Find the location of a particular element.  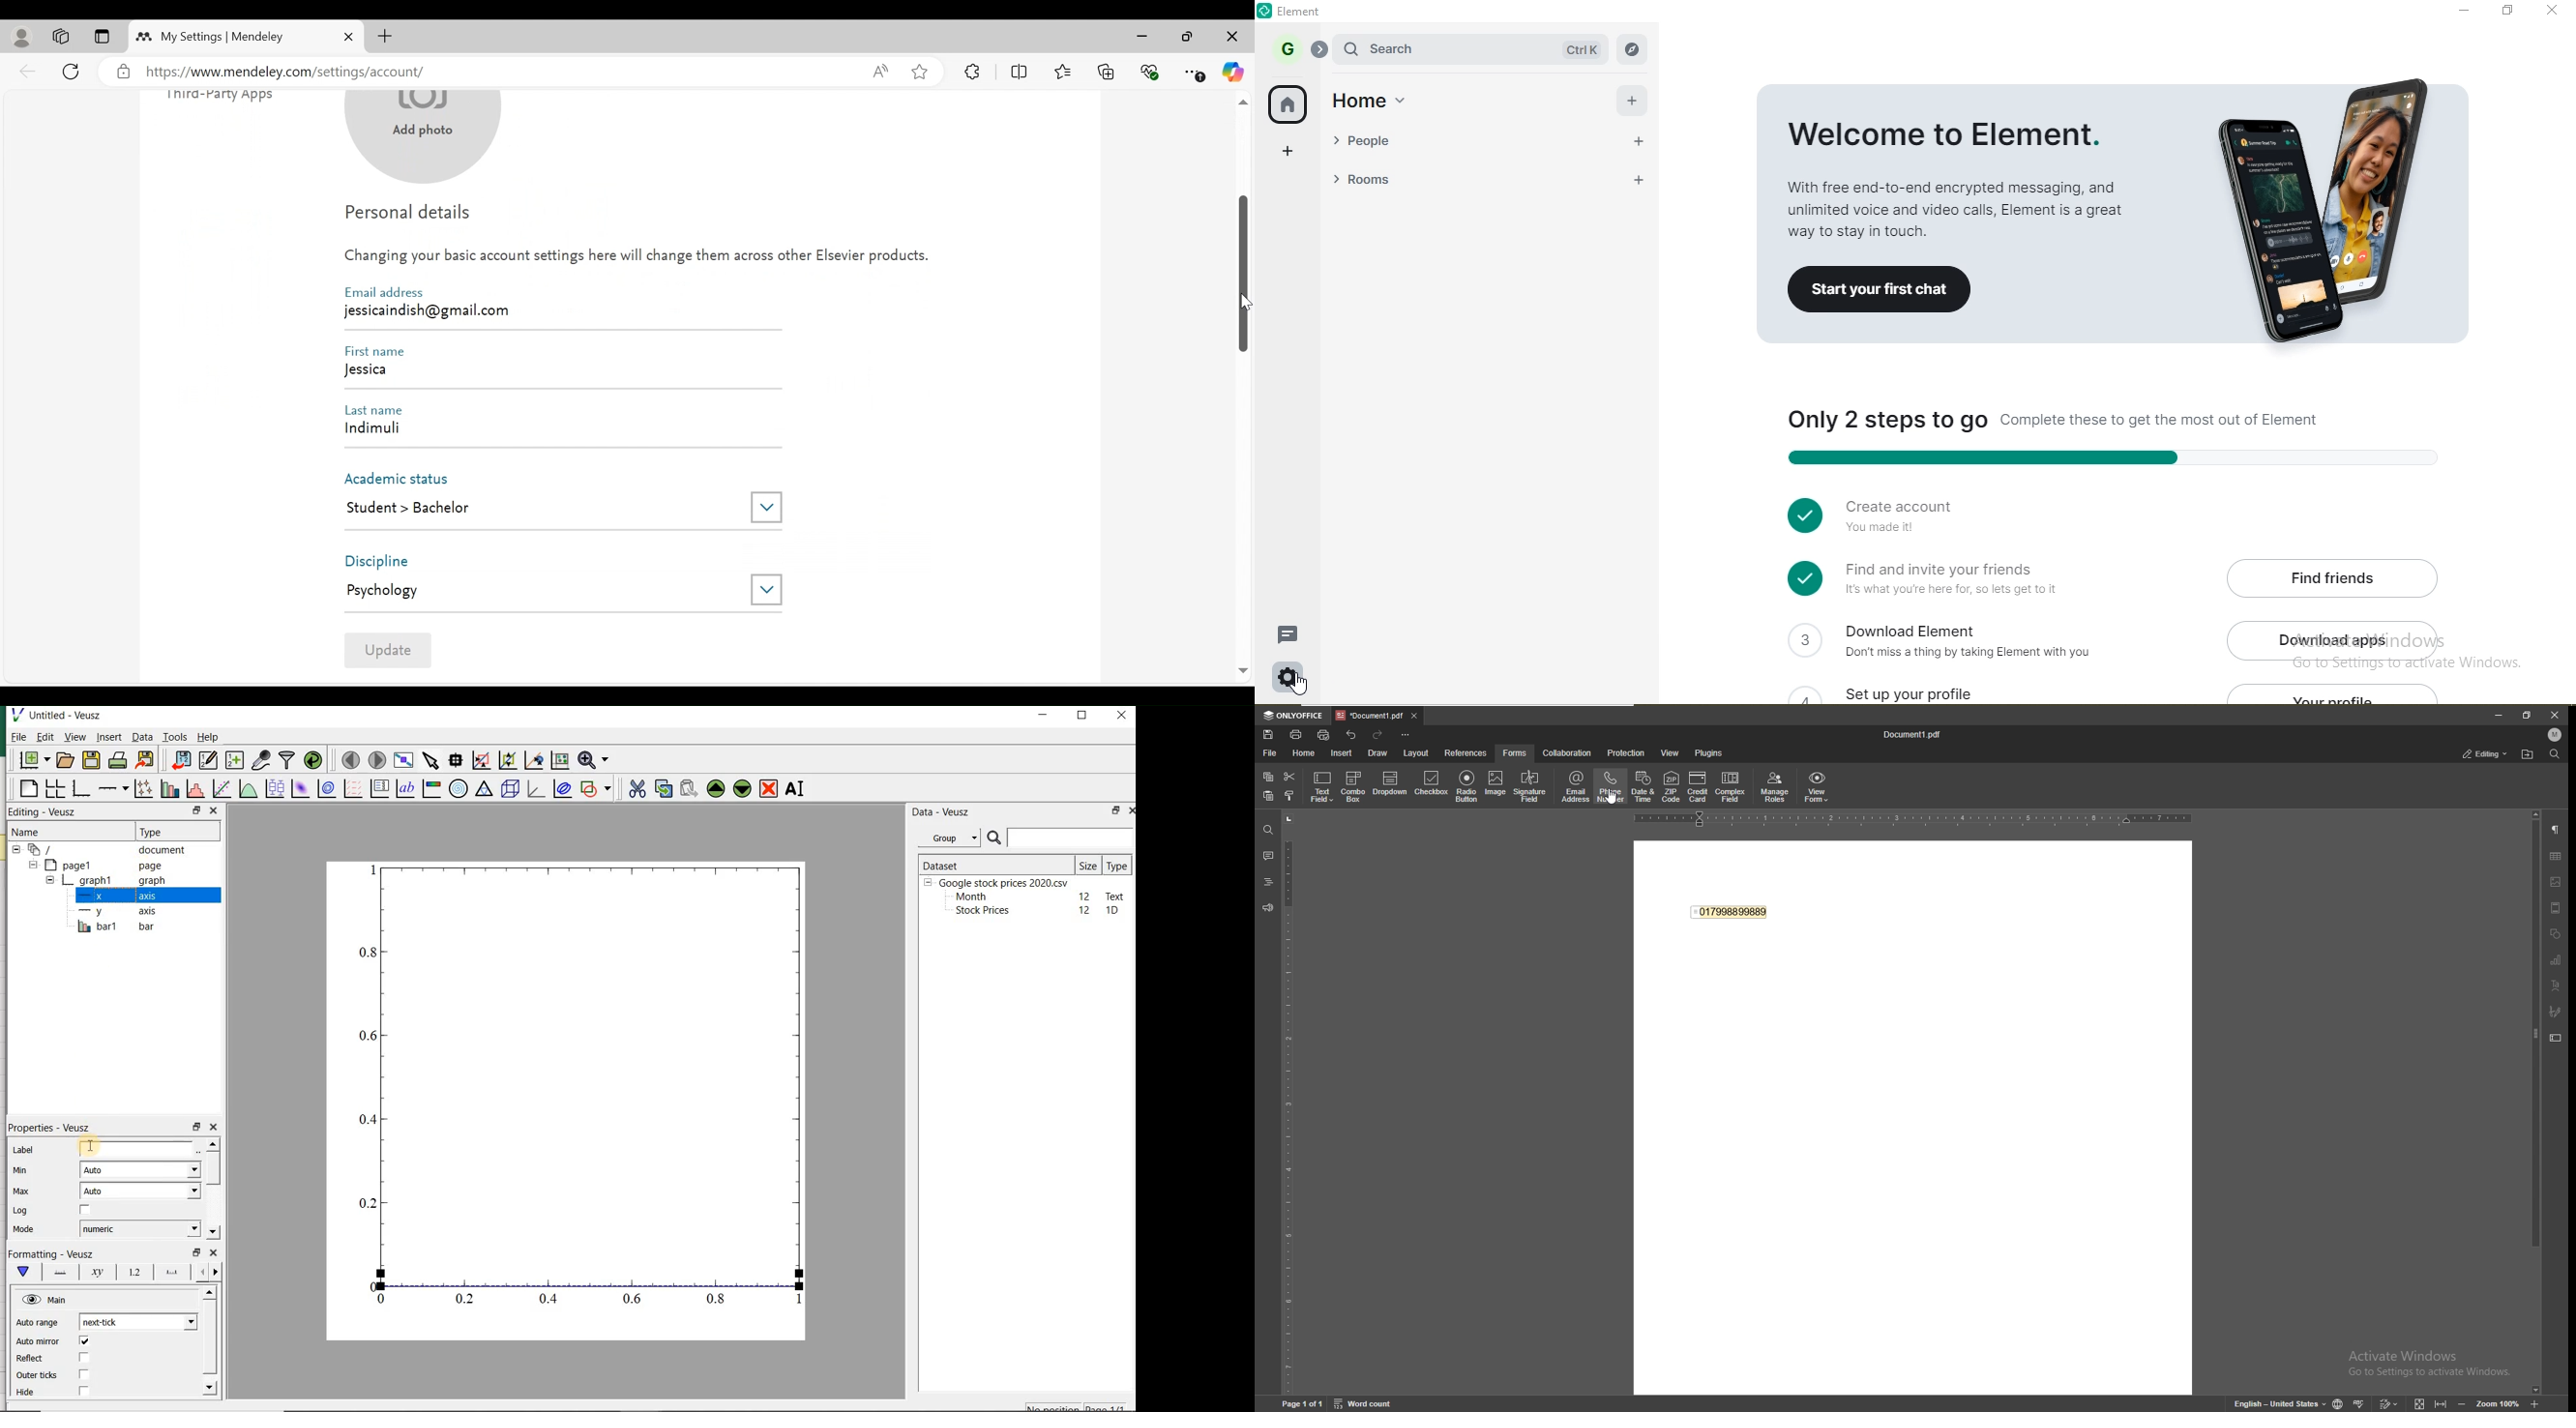

Student > Bachelor is located at coordinates (535, 509).